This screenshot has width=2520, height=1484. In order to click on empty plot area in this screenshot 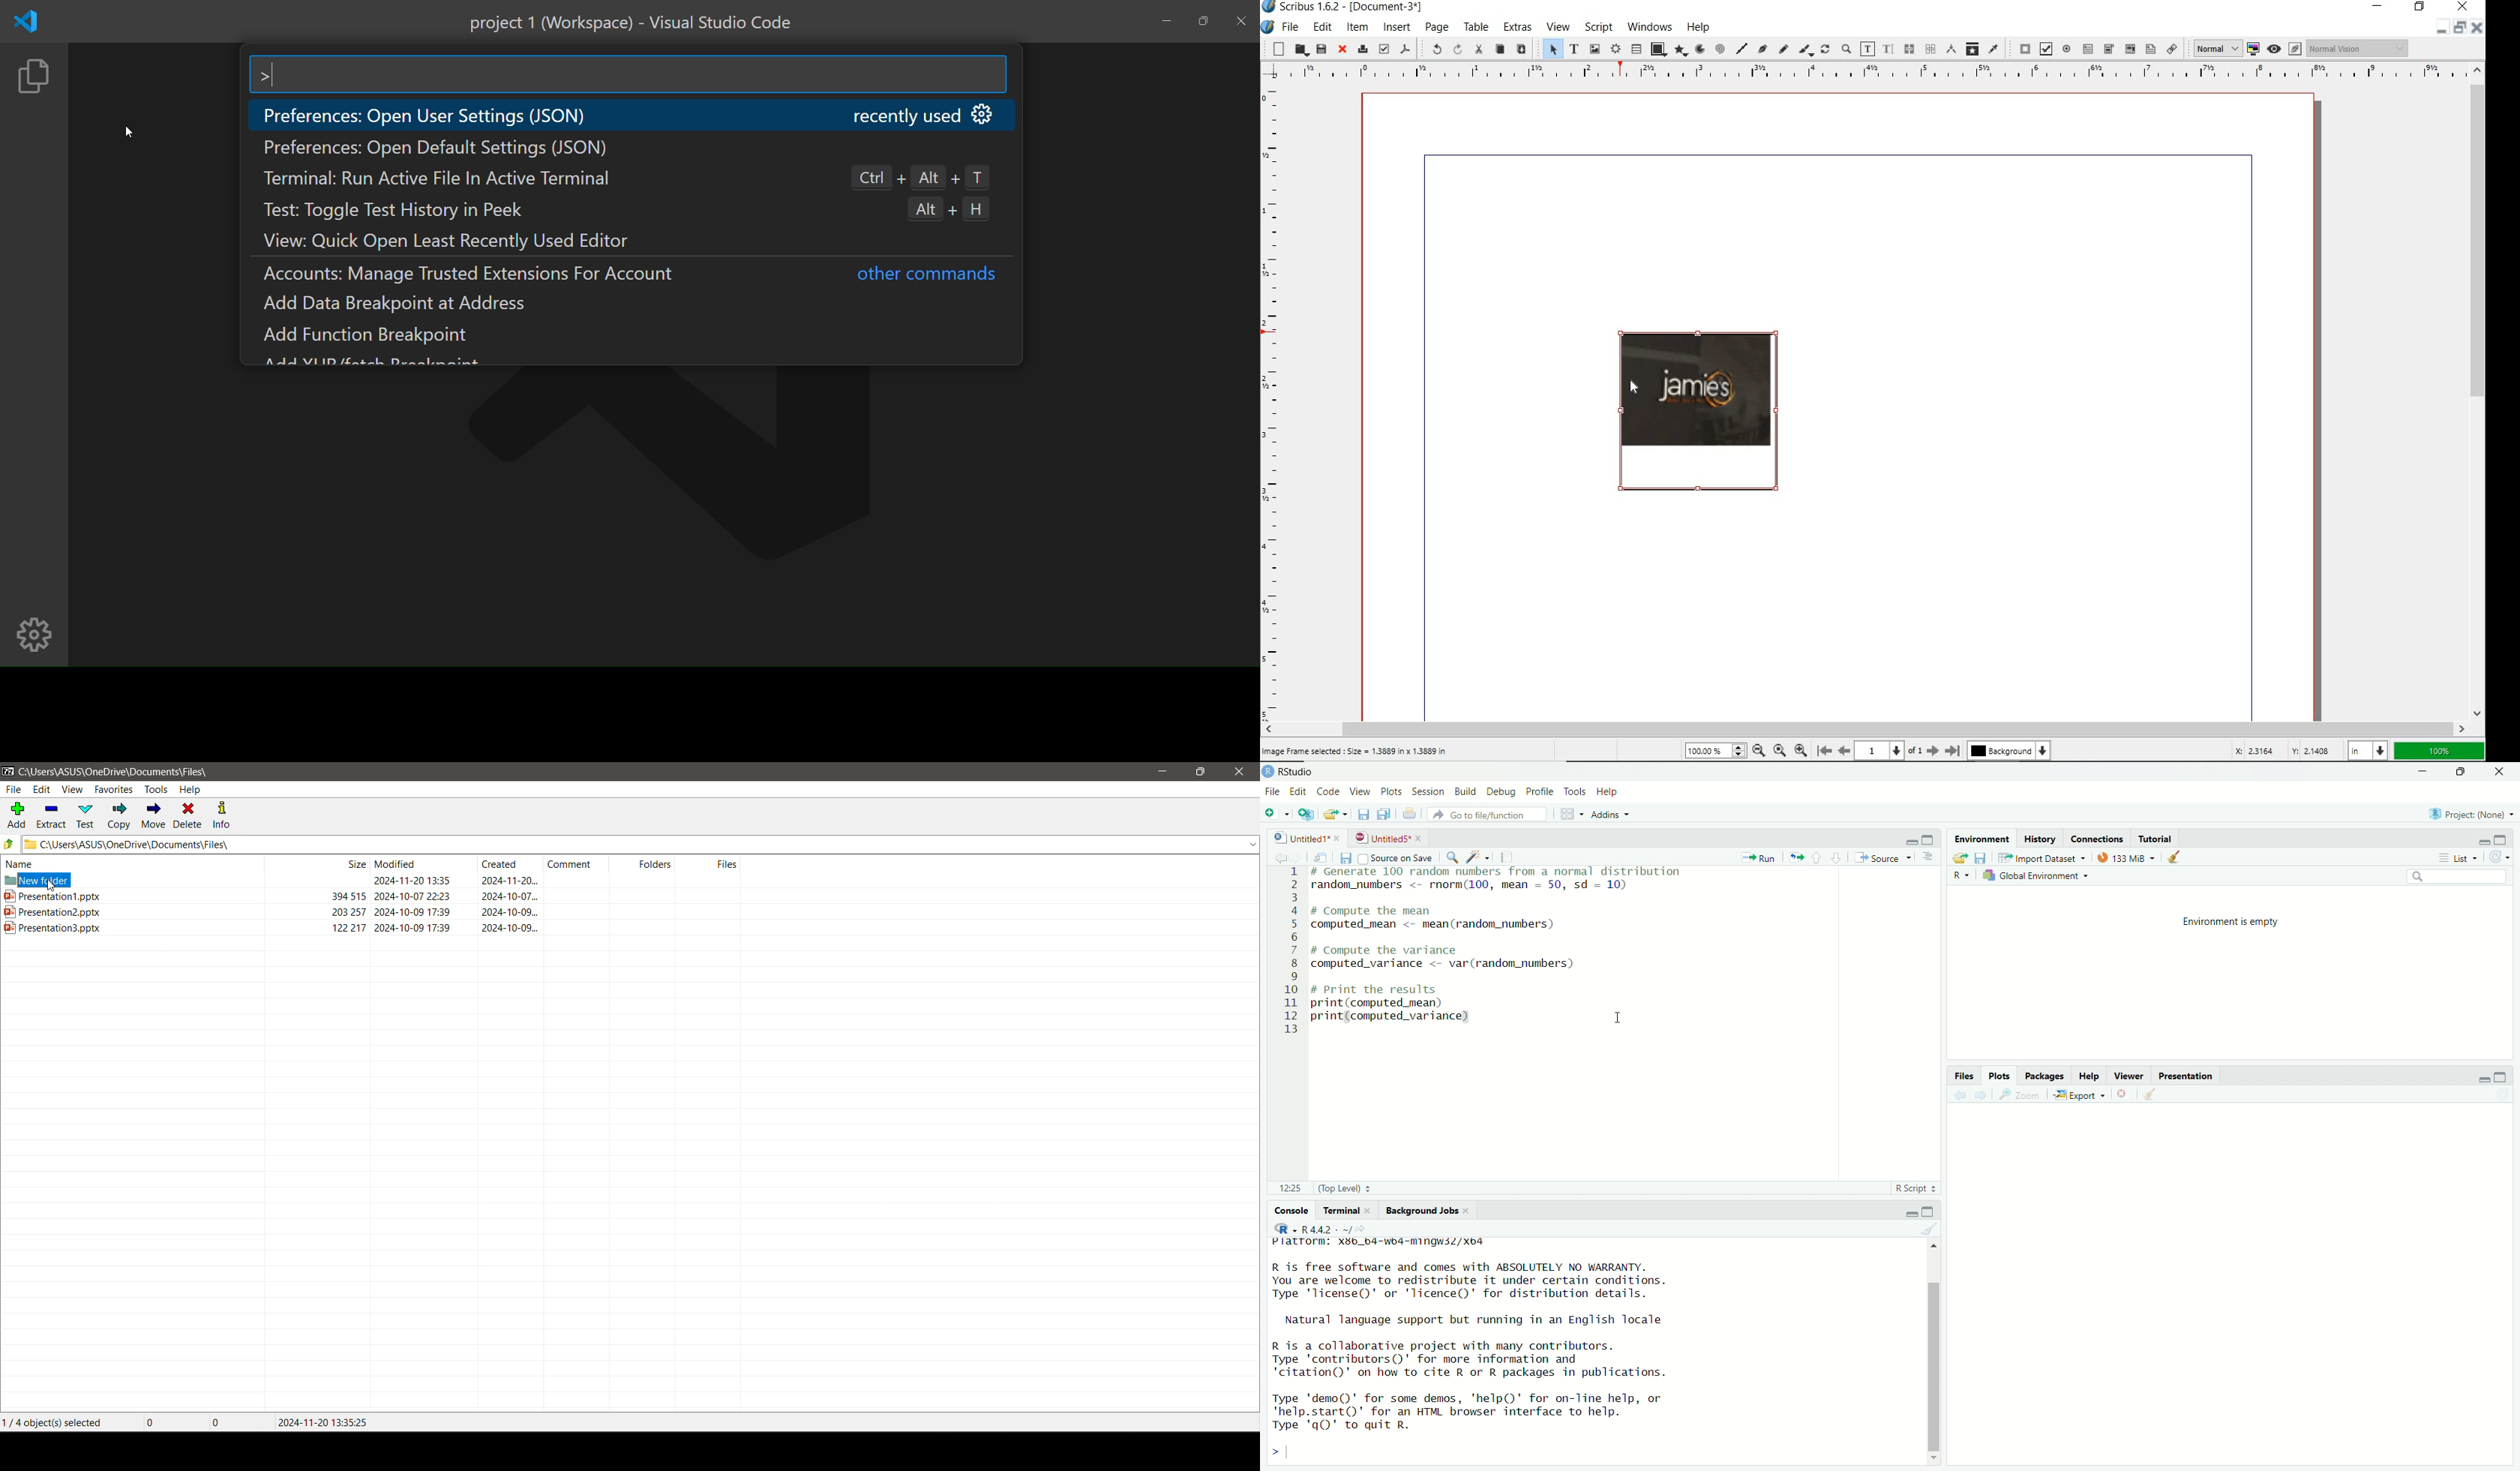, I will do `click(2235, 1300)`.